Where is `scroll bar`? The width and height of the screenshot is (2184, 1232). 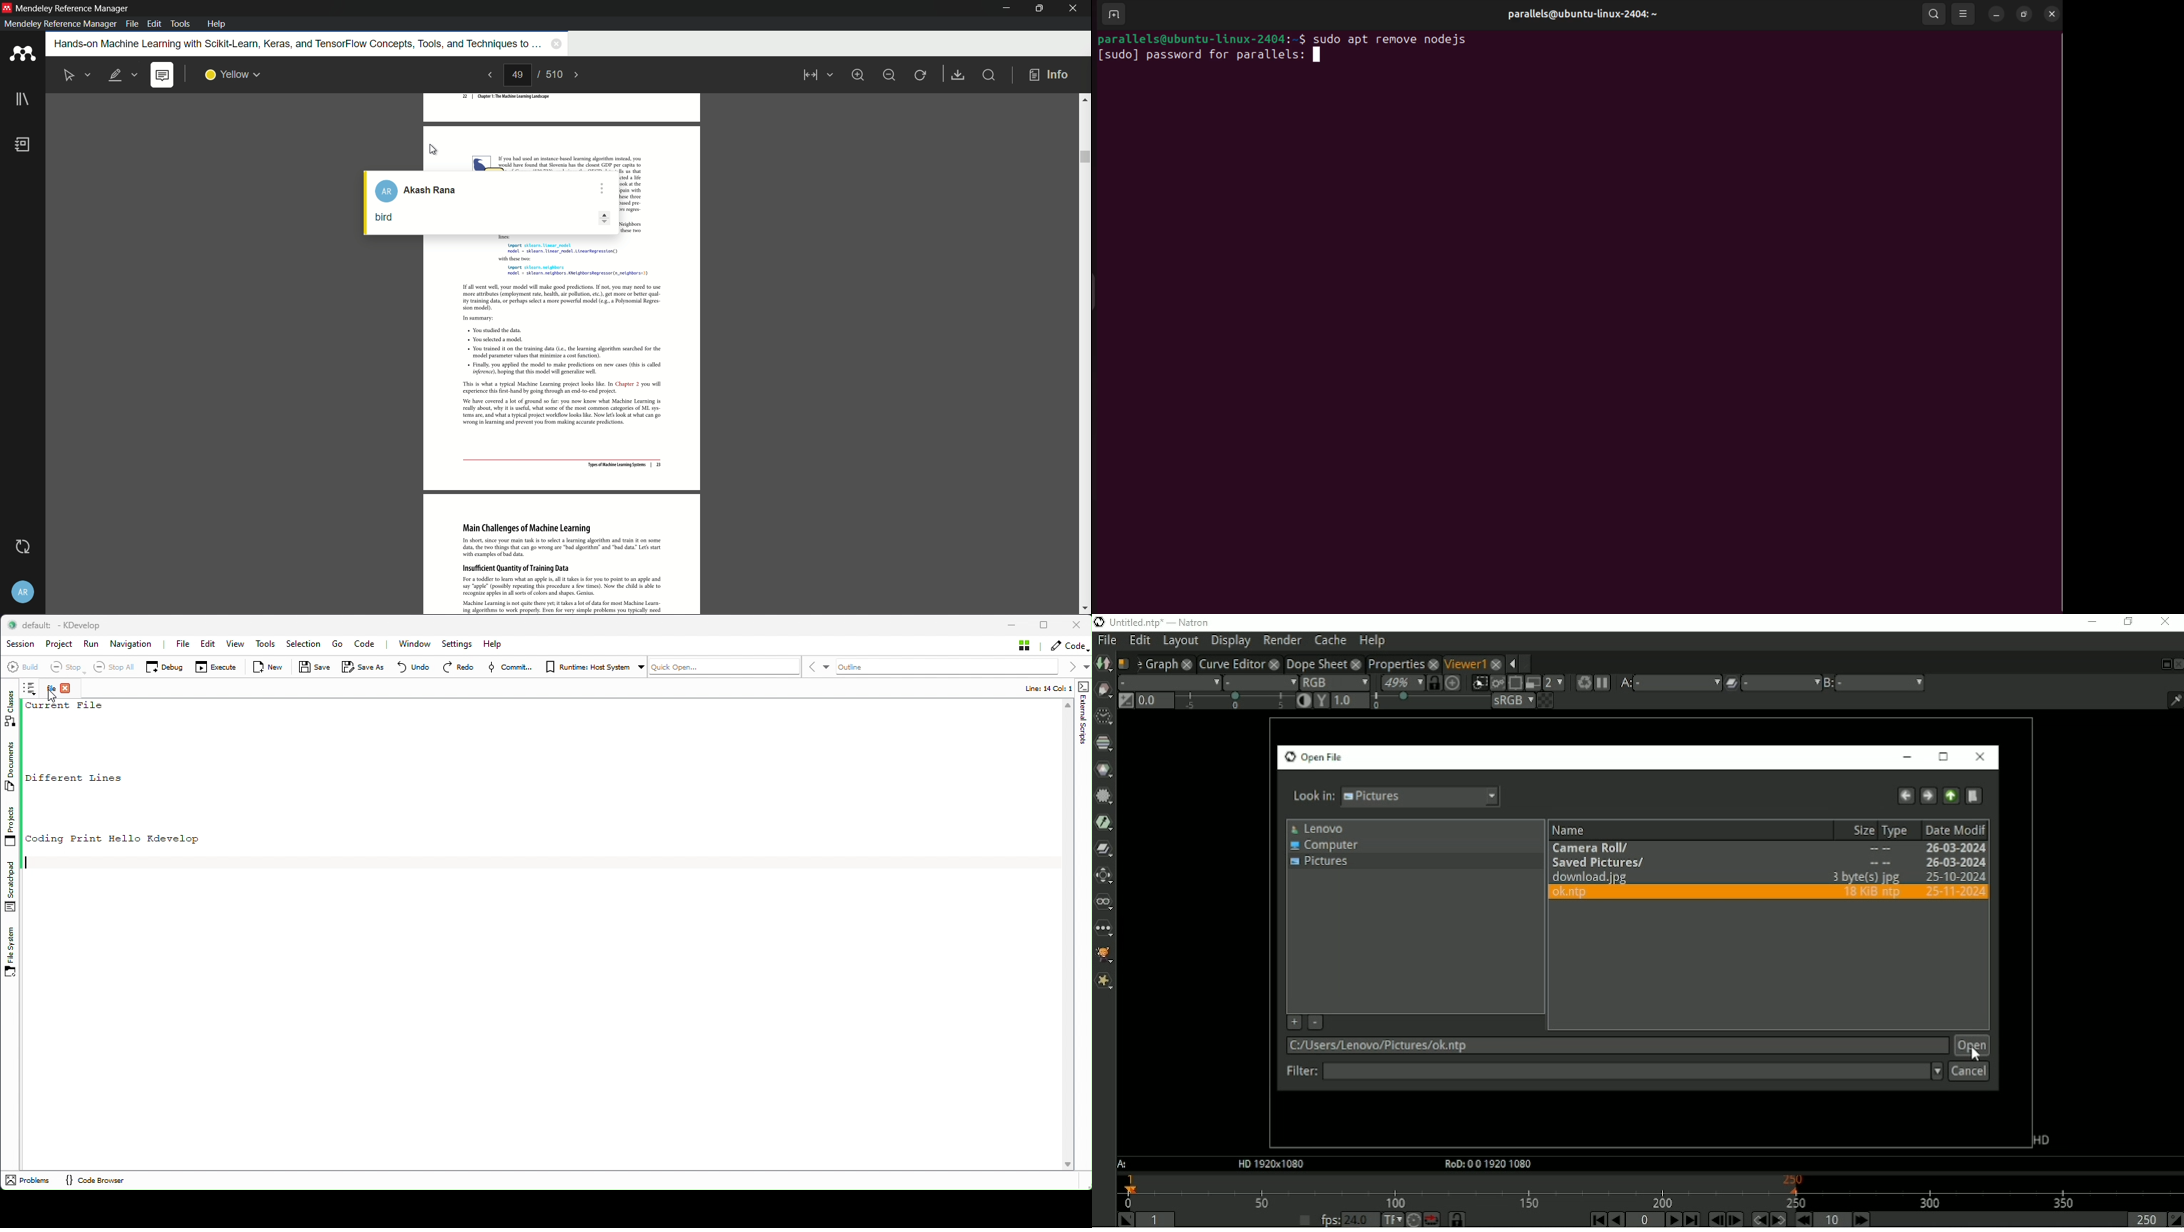
scroll bar is located at coordinates (1085, 353).